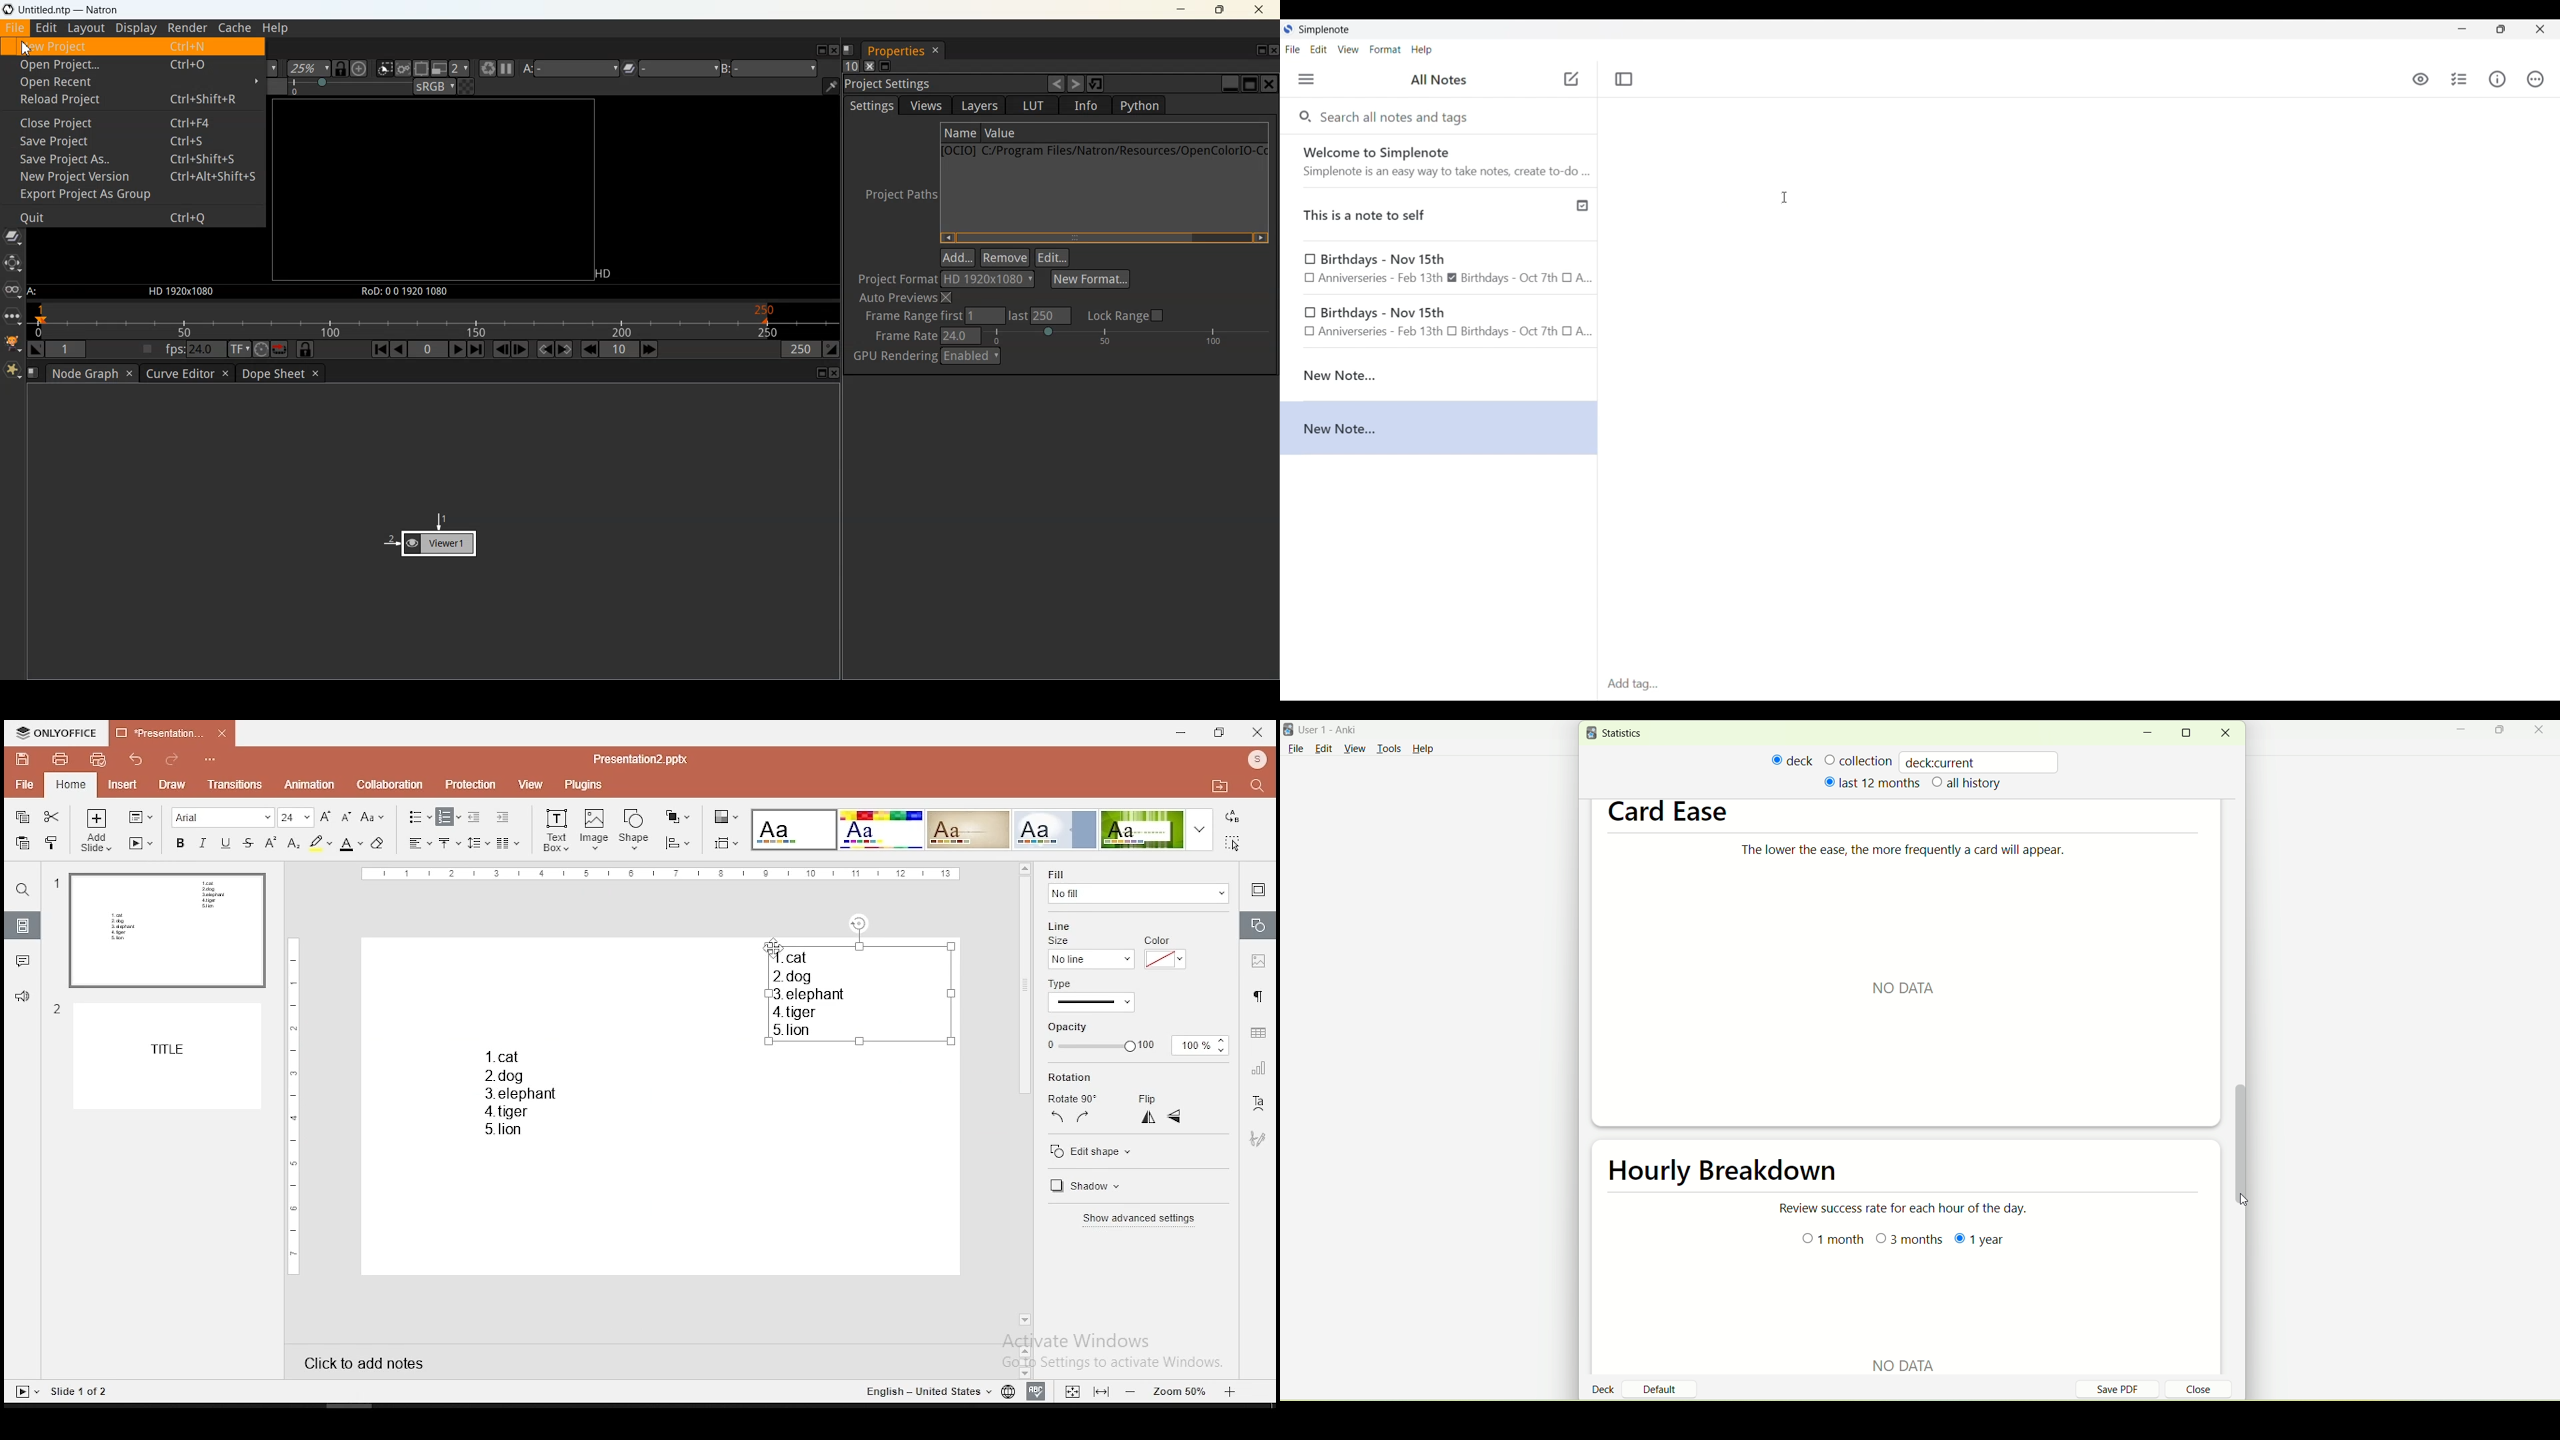 The height and width of the screenshot is (1456, 2576). I want to click on decrease indent, so click(476, 816).